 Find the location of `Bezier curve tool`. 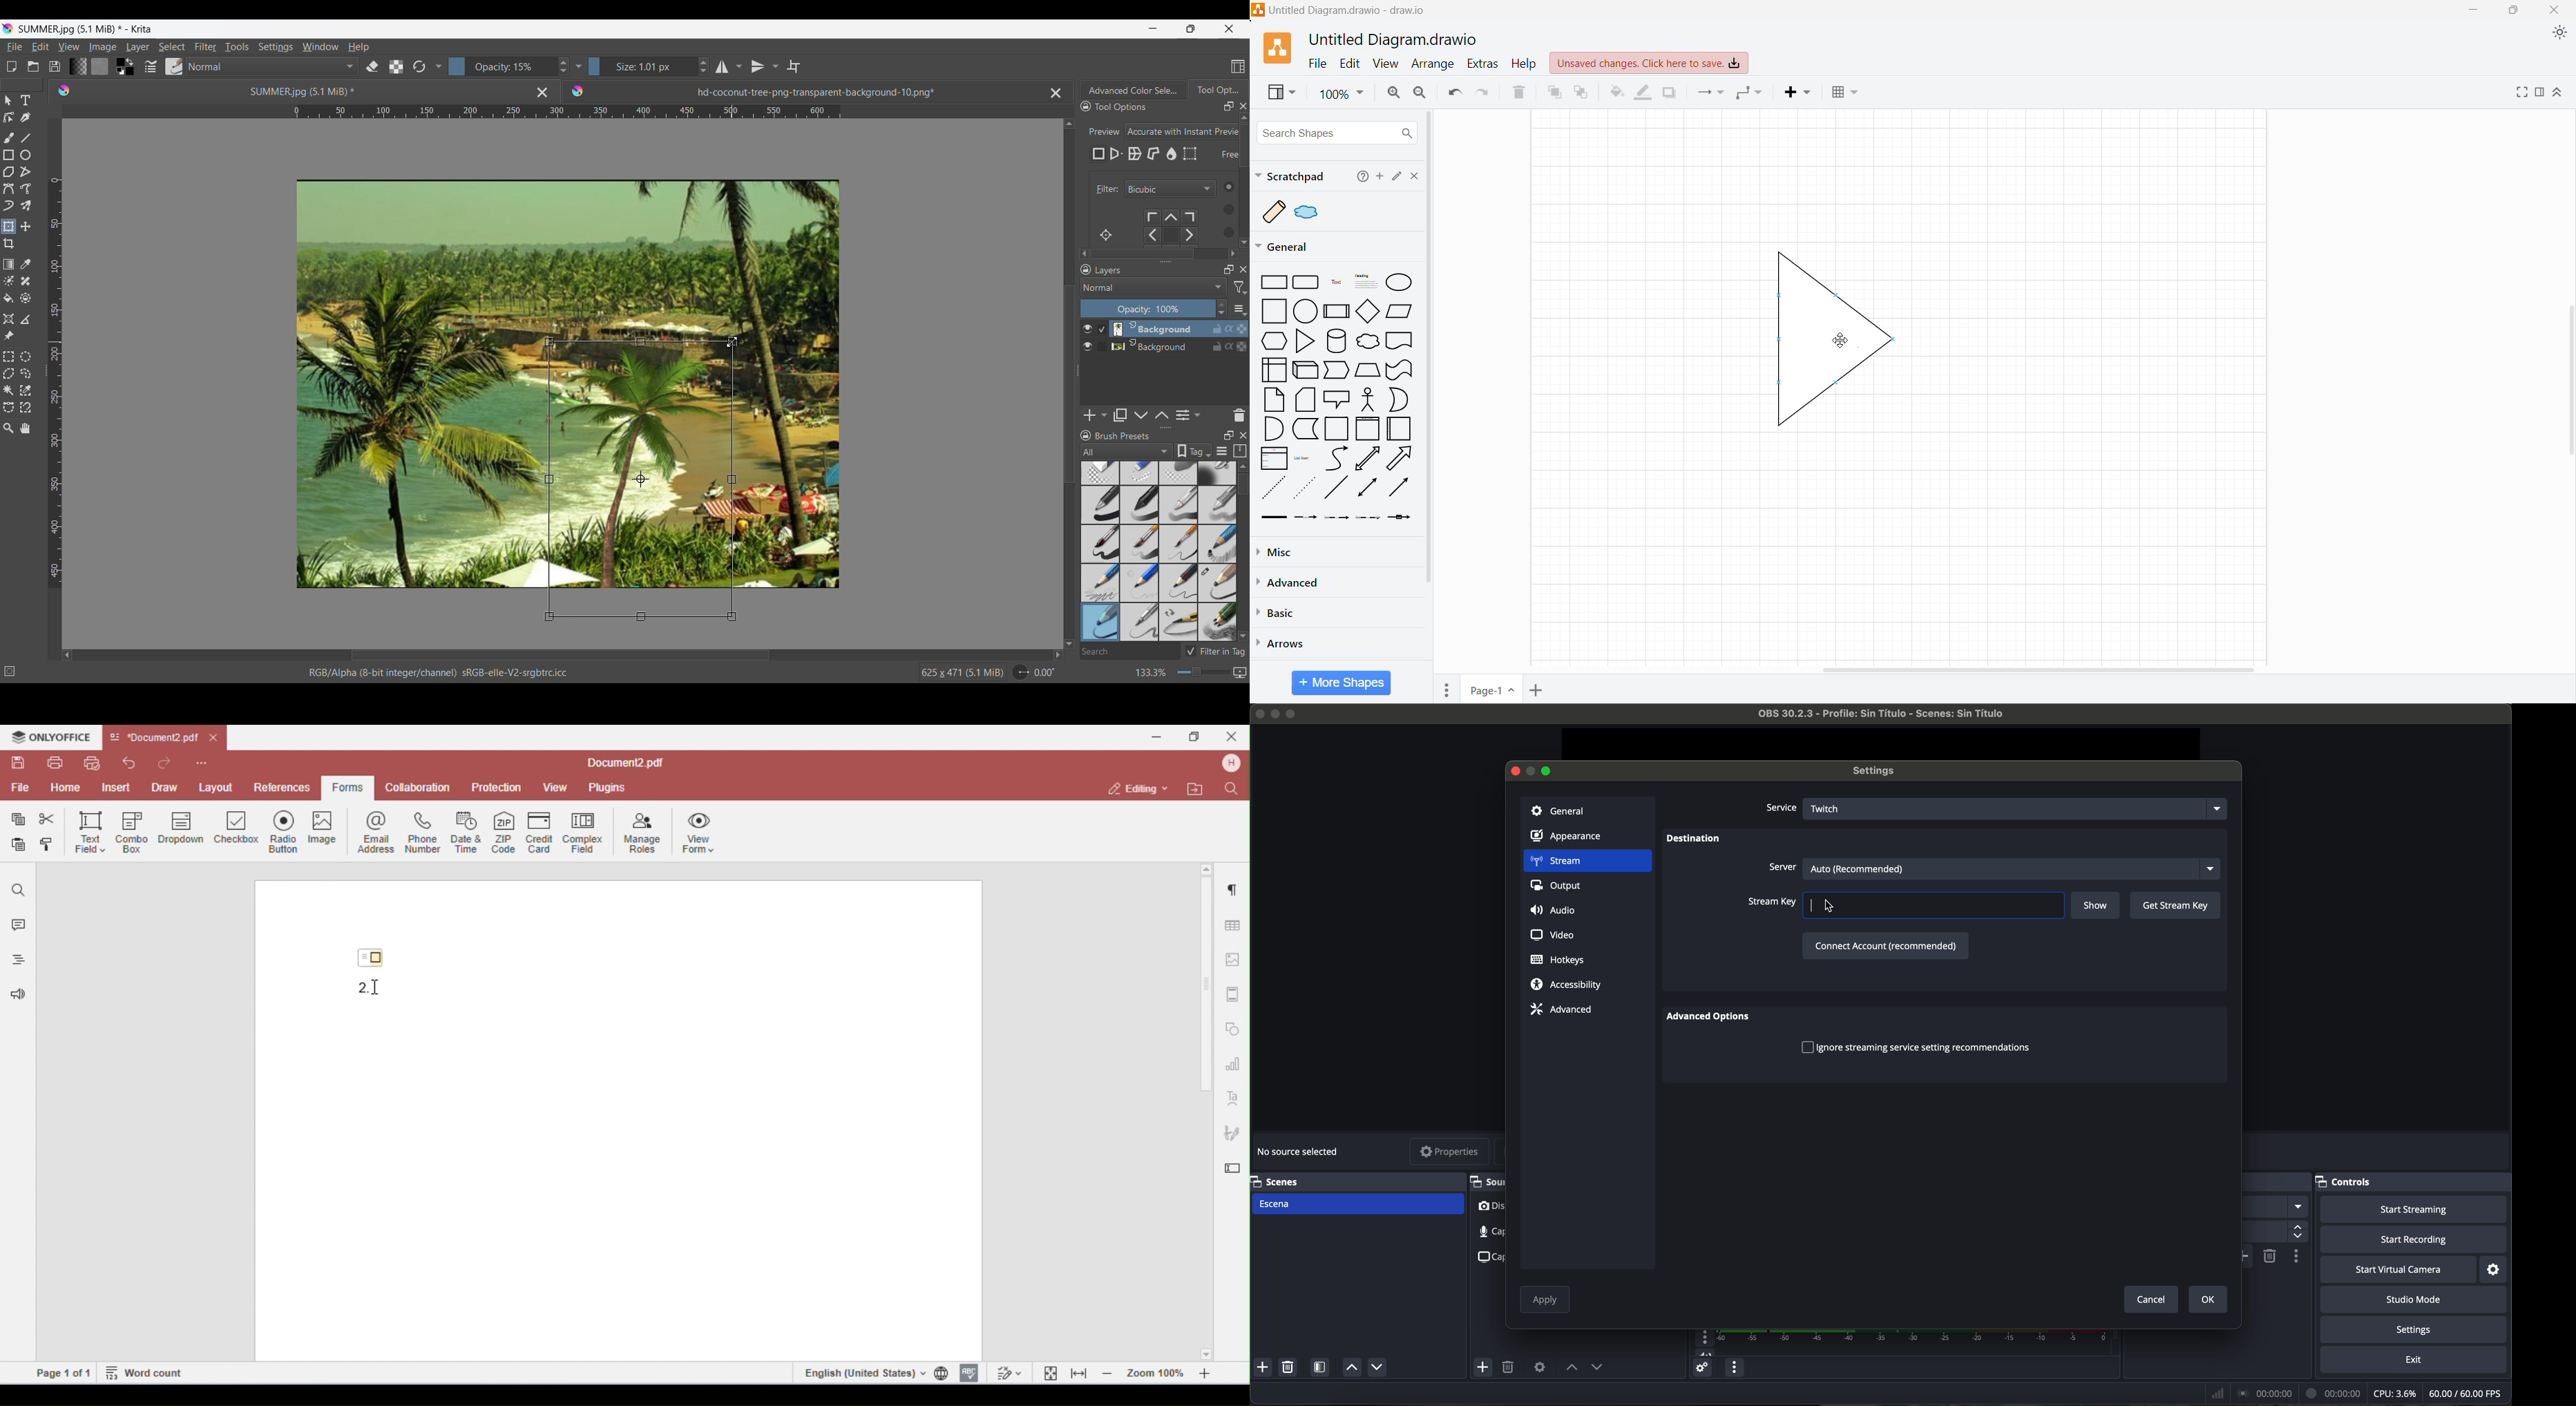

Bezier curve tool is located at coordinates (8, 189).